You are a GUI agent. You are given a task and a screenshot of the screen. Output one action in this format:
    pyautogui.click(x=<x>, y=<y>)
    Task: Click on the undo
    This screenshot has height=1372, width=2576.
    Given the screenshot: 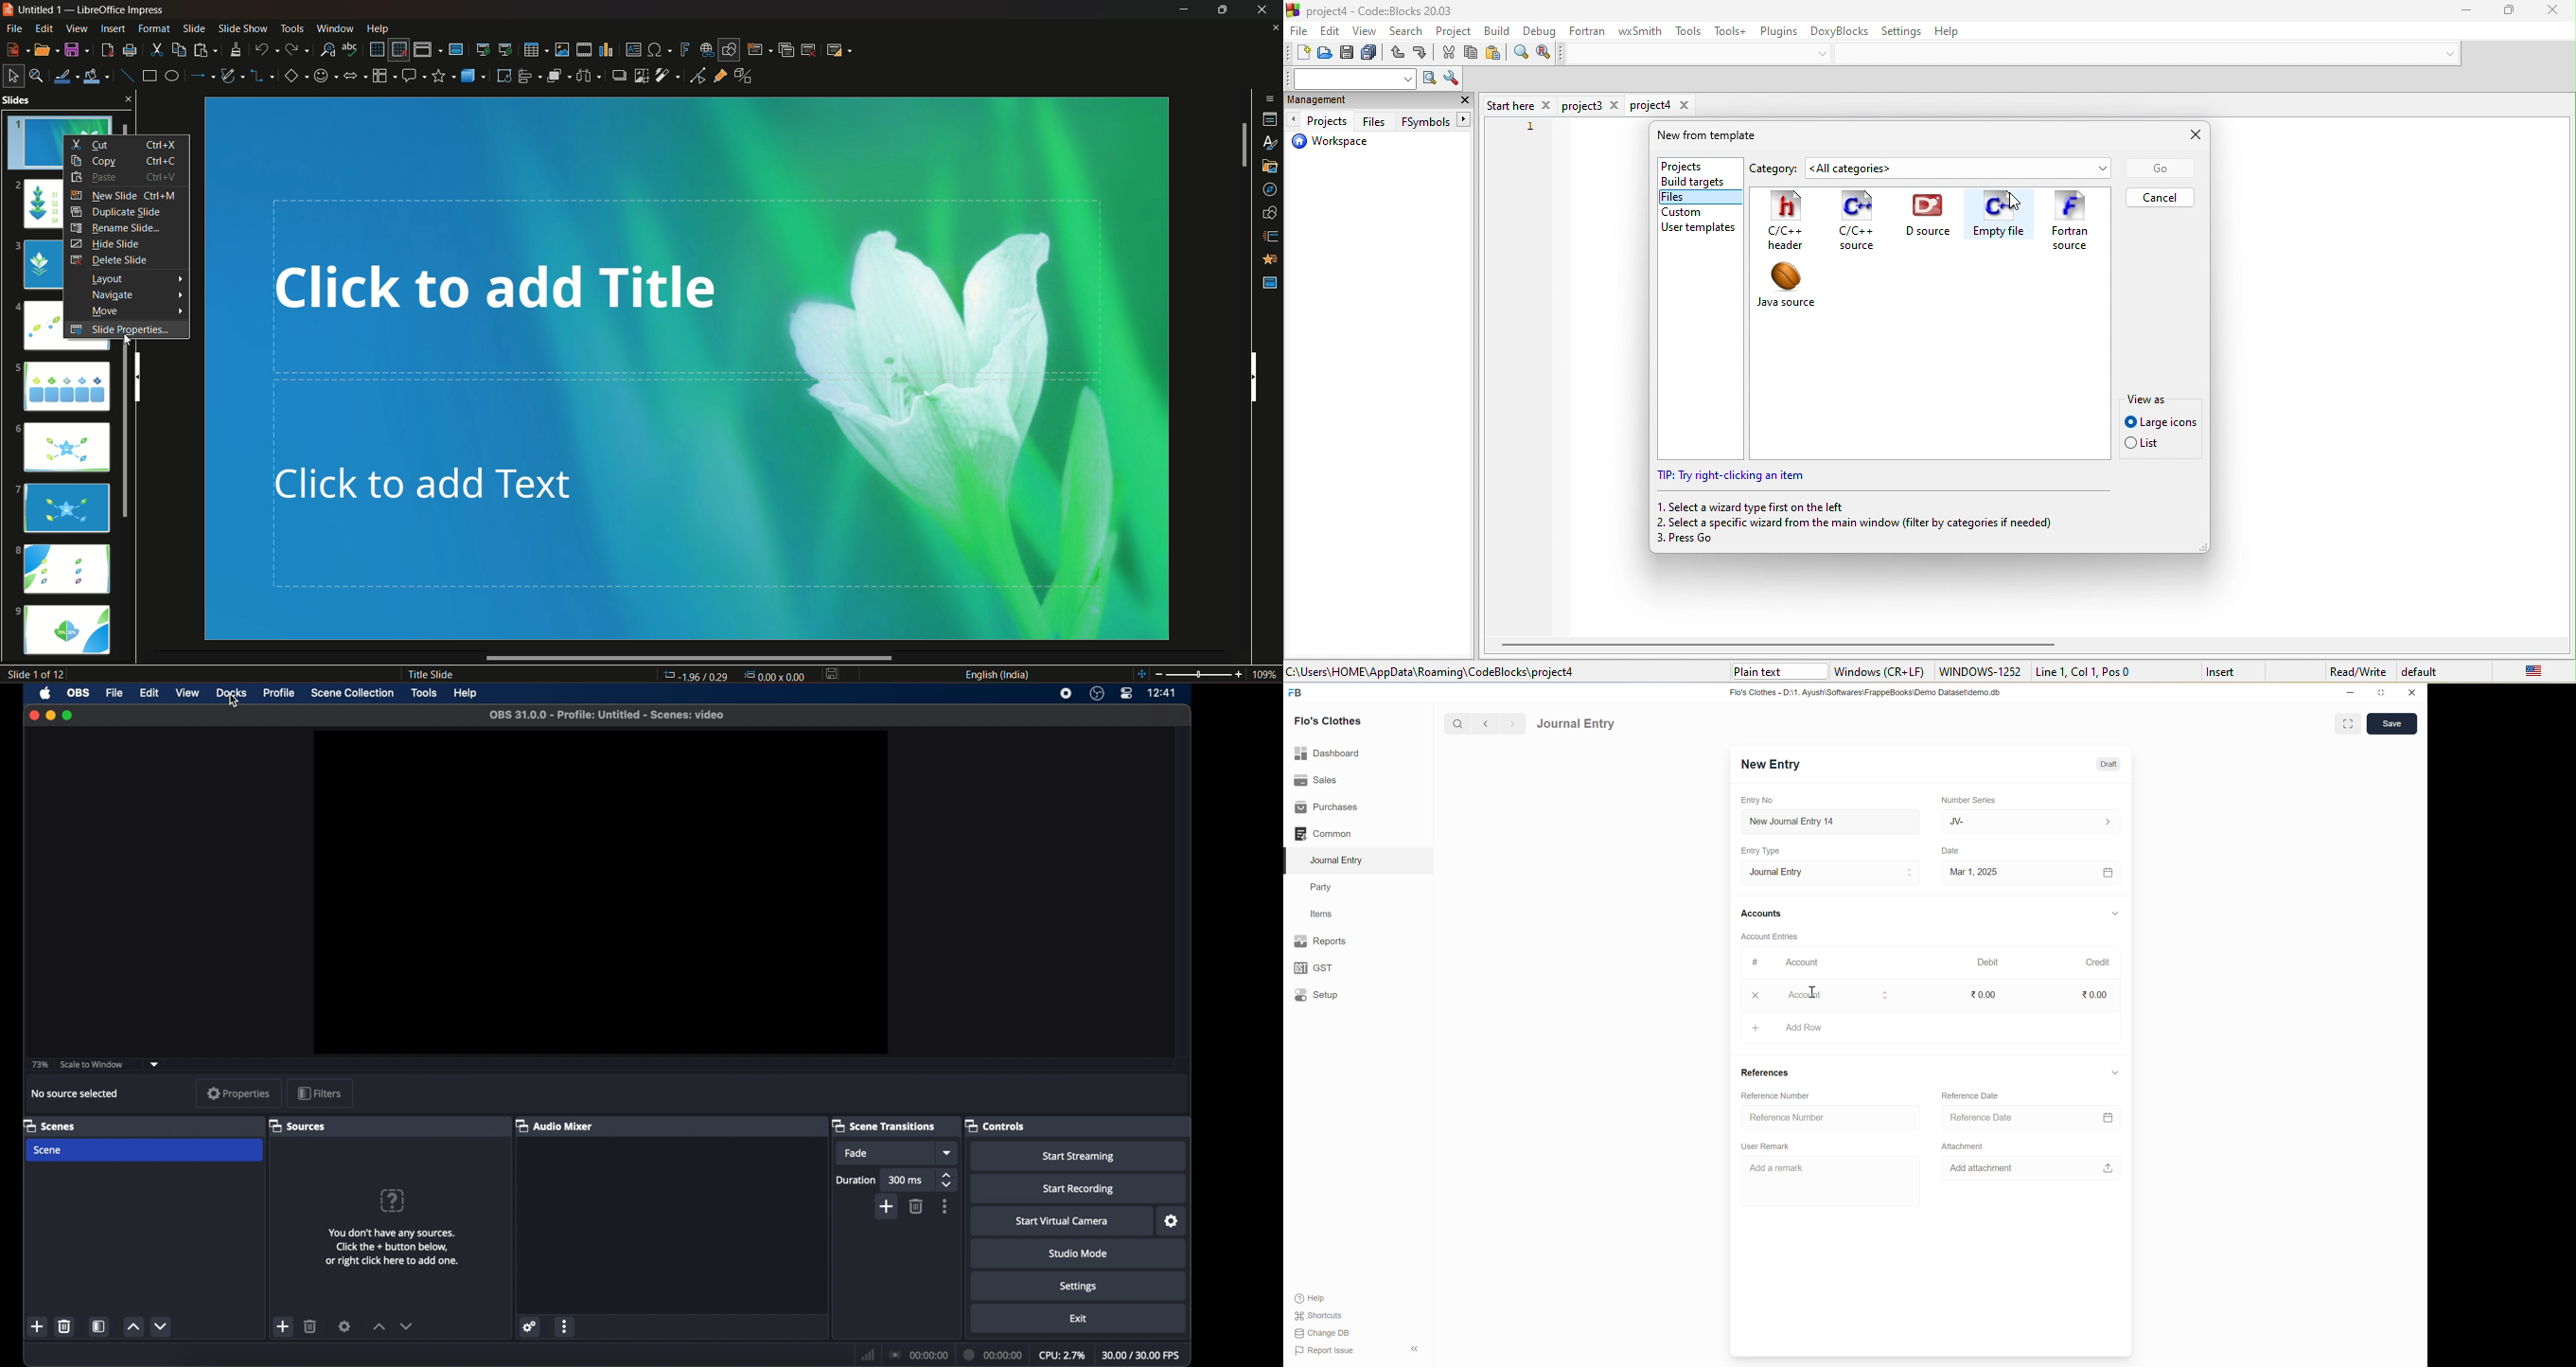 What is the action you would take?
    pyautogui.click(x=267, y=48)
    